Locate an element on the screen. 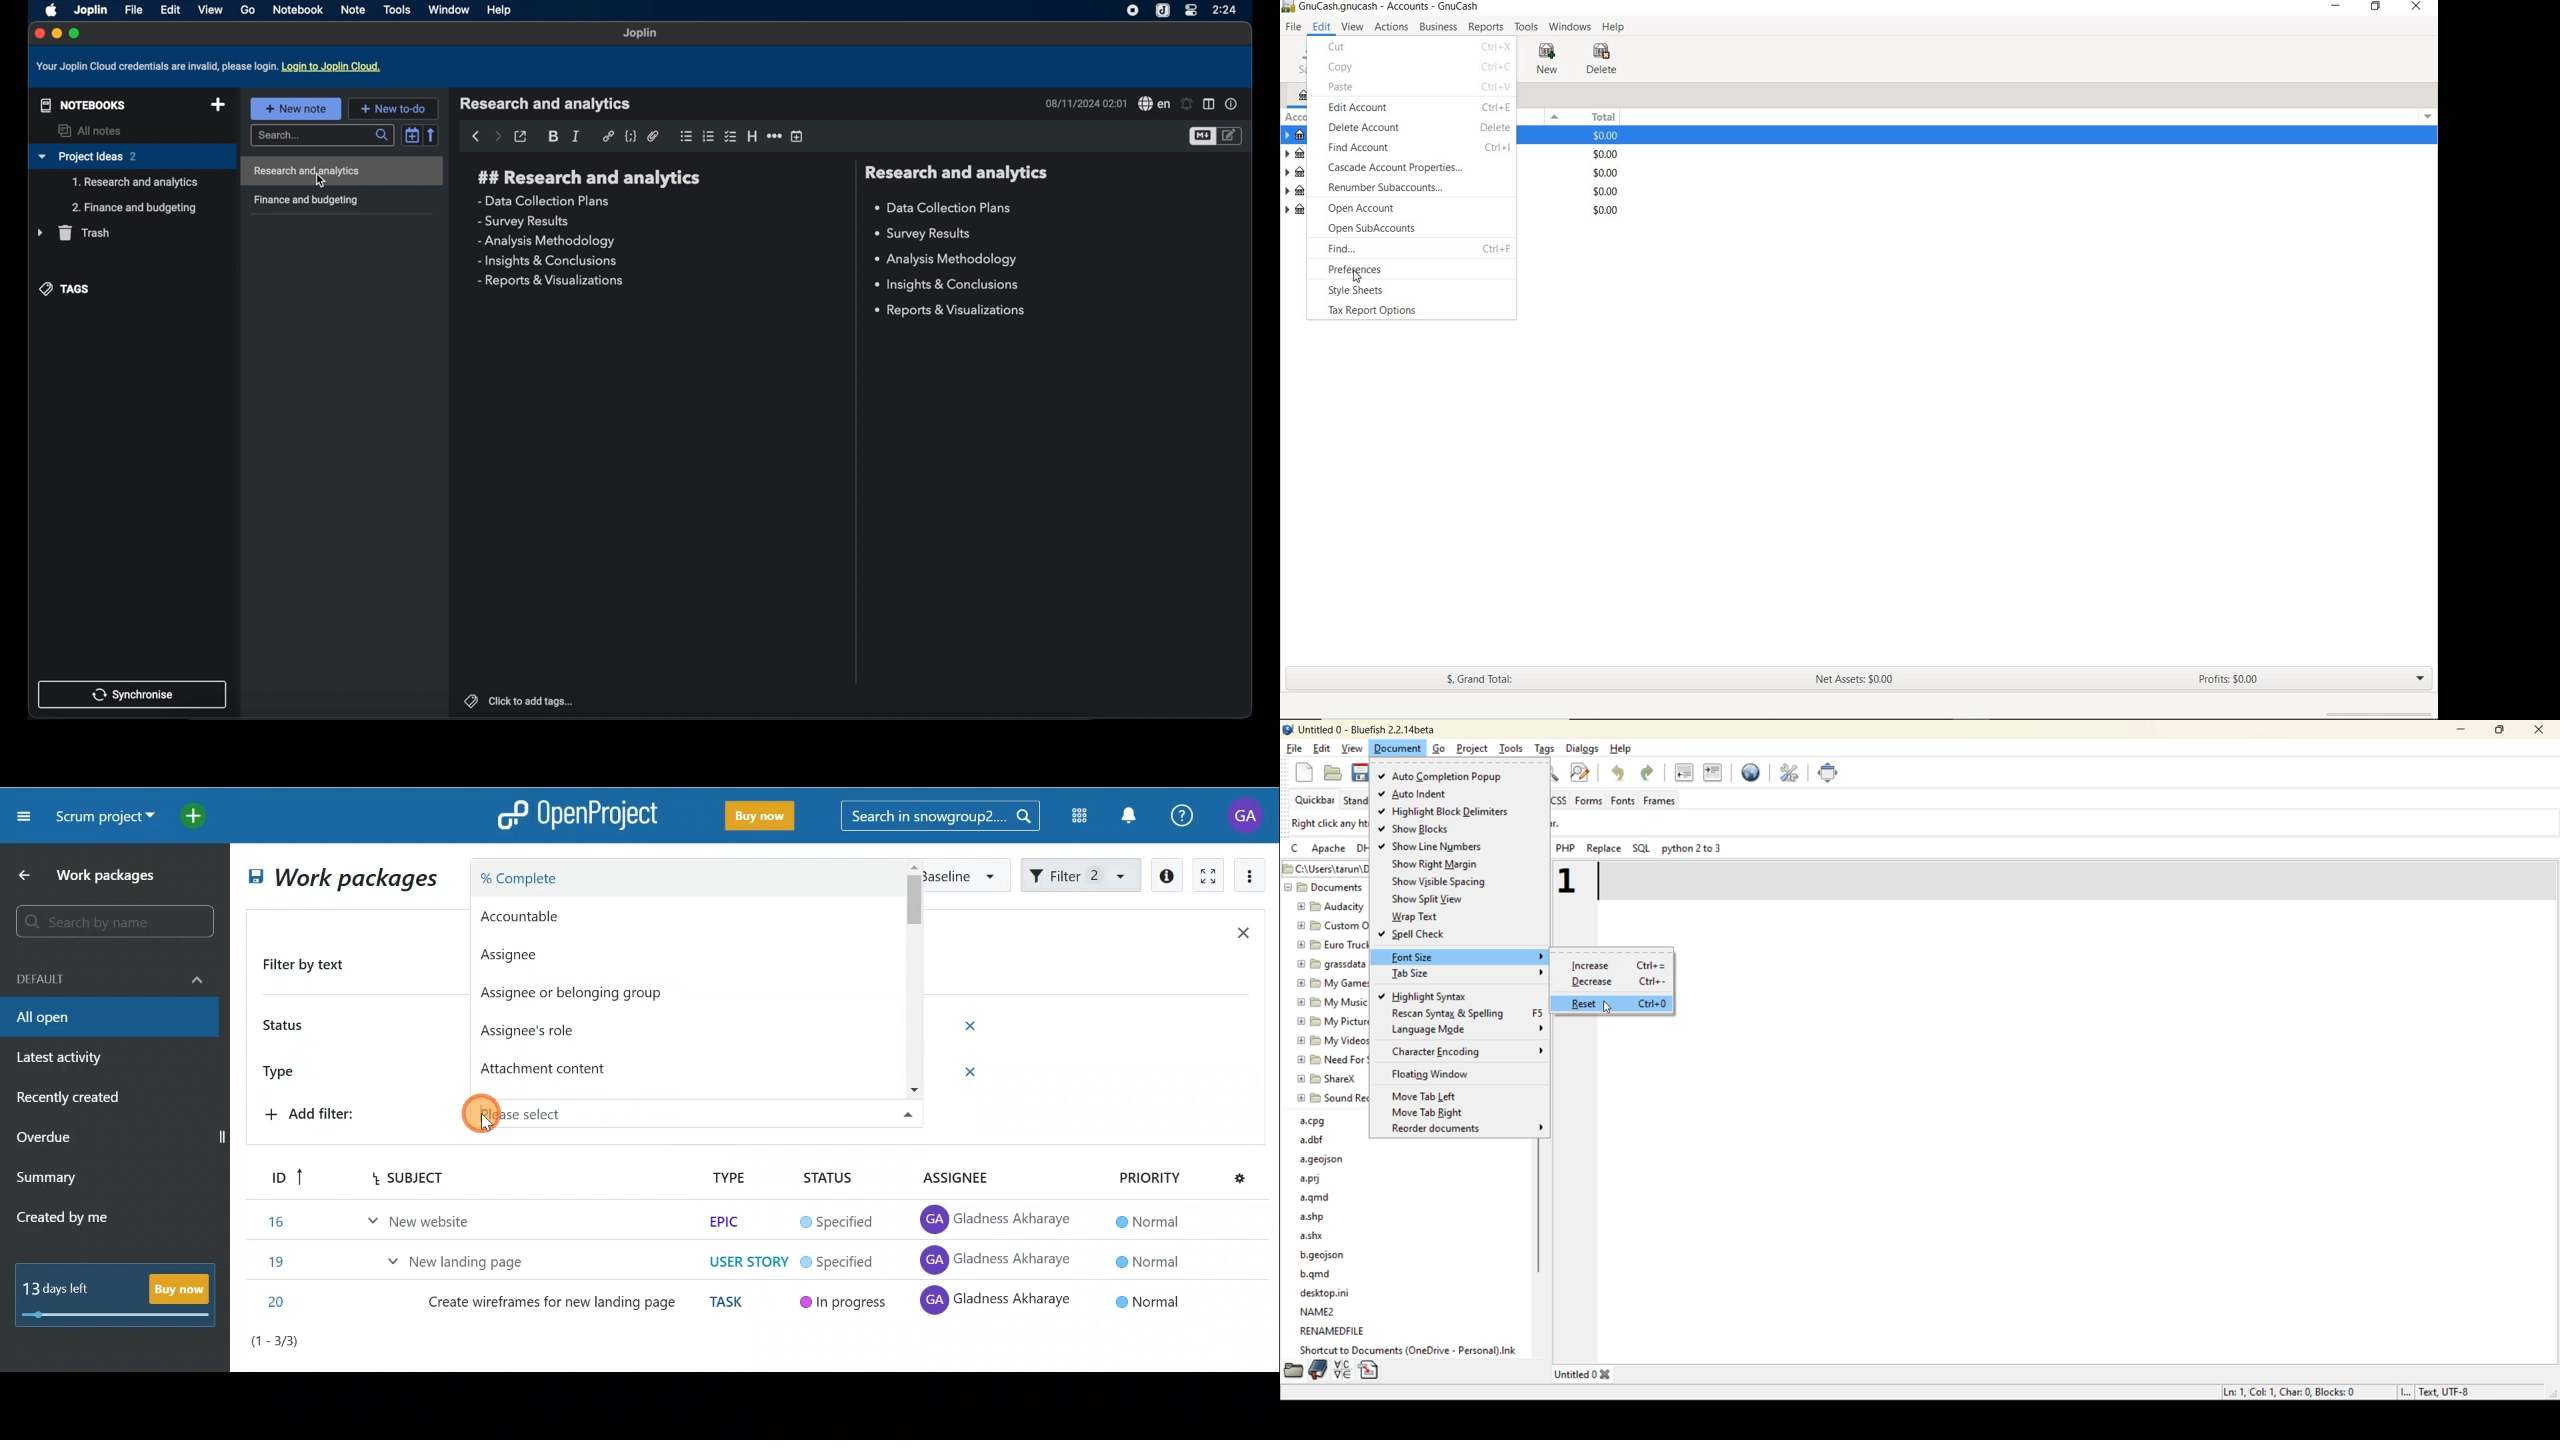 This screenshot has width=2576, height=1456. Joplin is located at coordinates (90, 9).